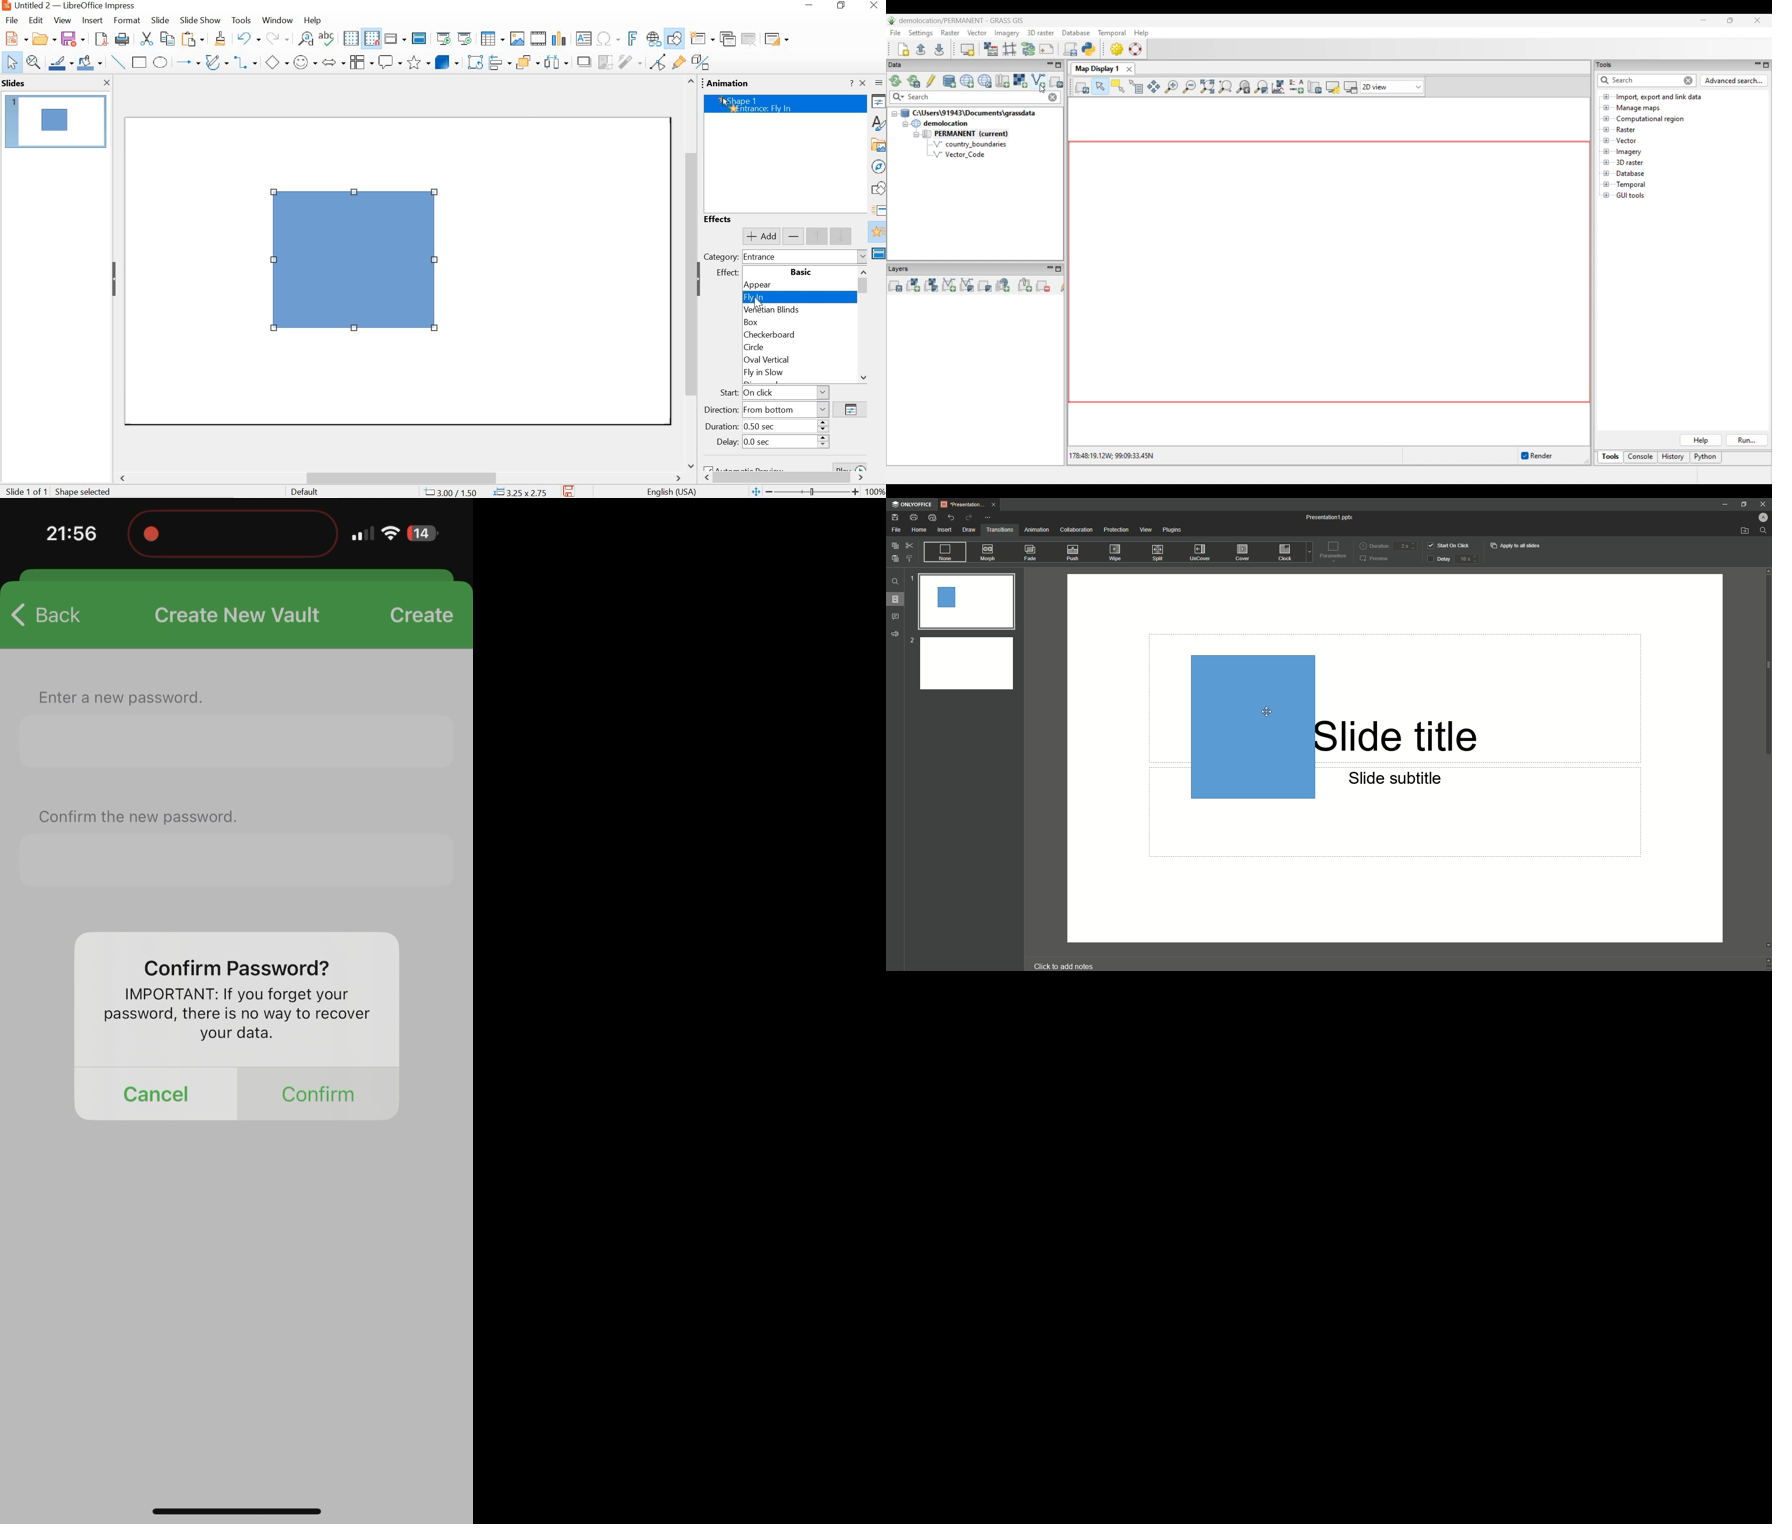  What do you see at coordinates (863, 377) in the screenshot?
I see `Move down` at bounding box center [863, 377].